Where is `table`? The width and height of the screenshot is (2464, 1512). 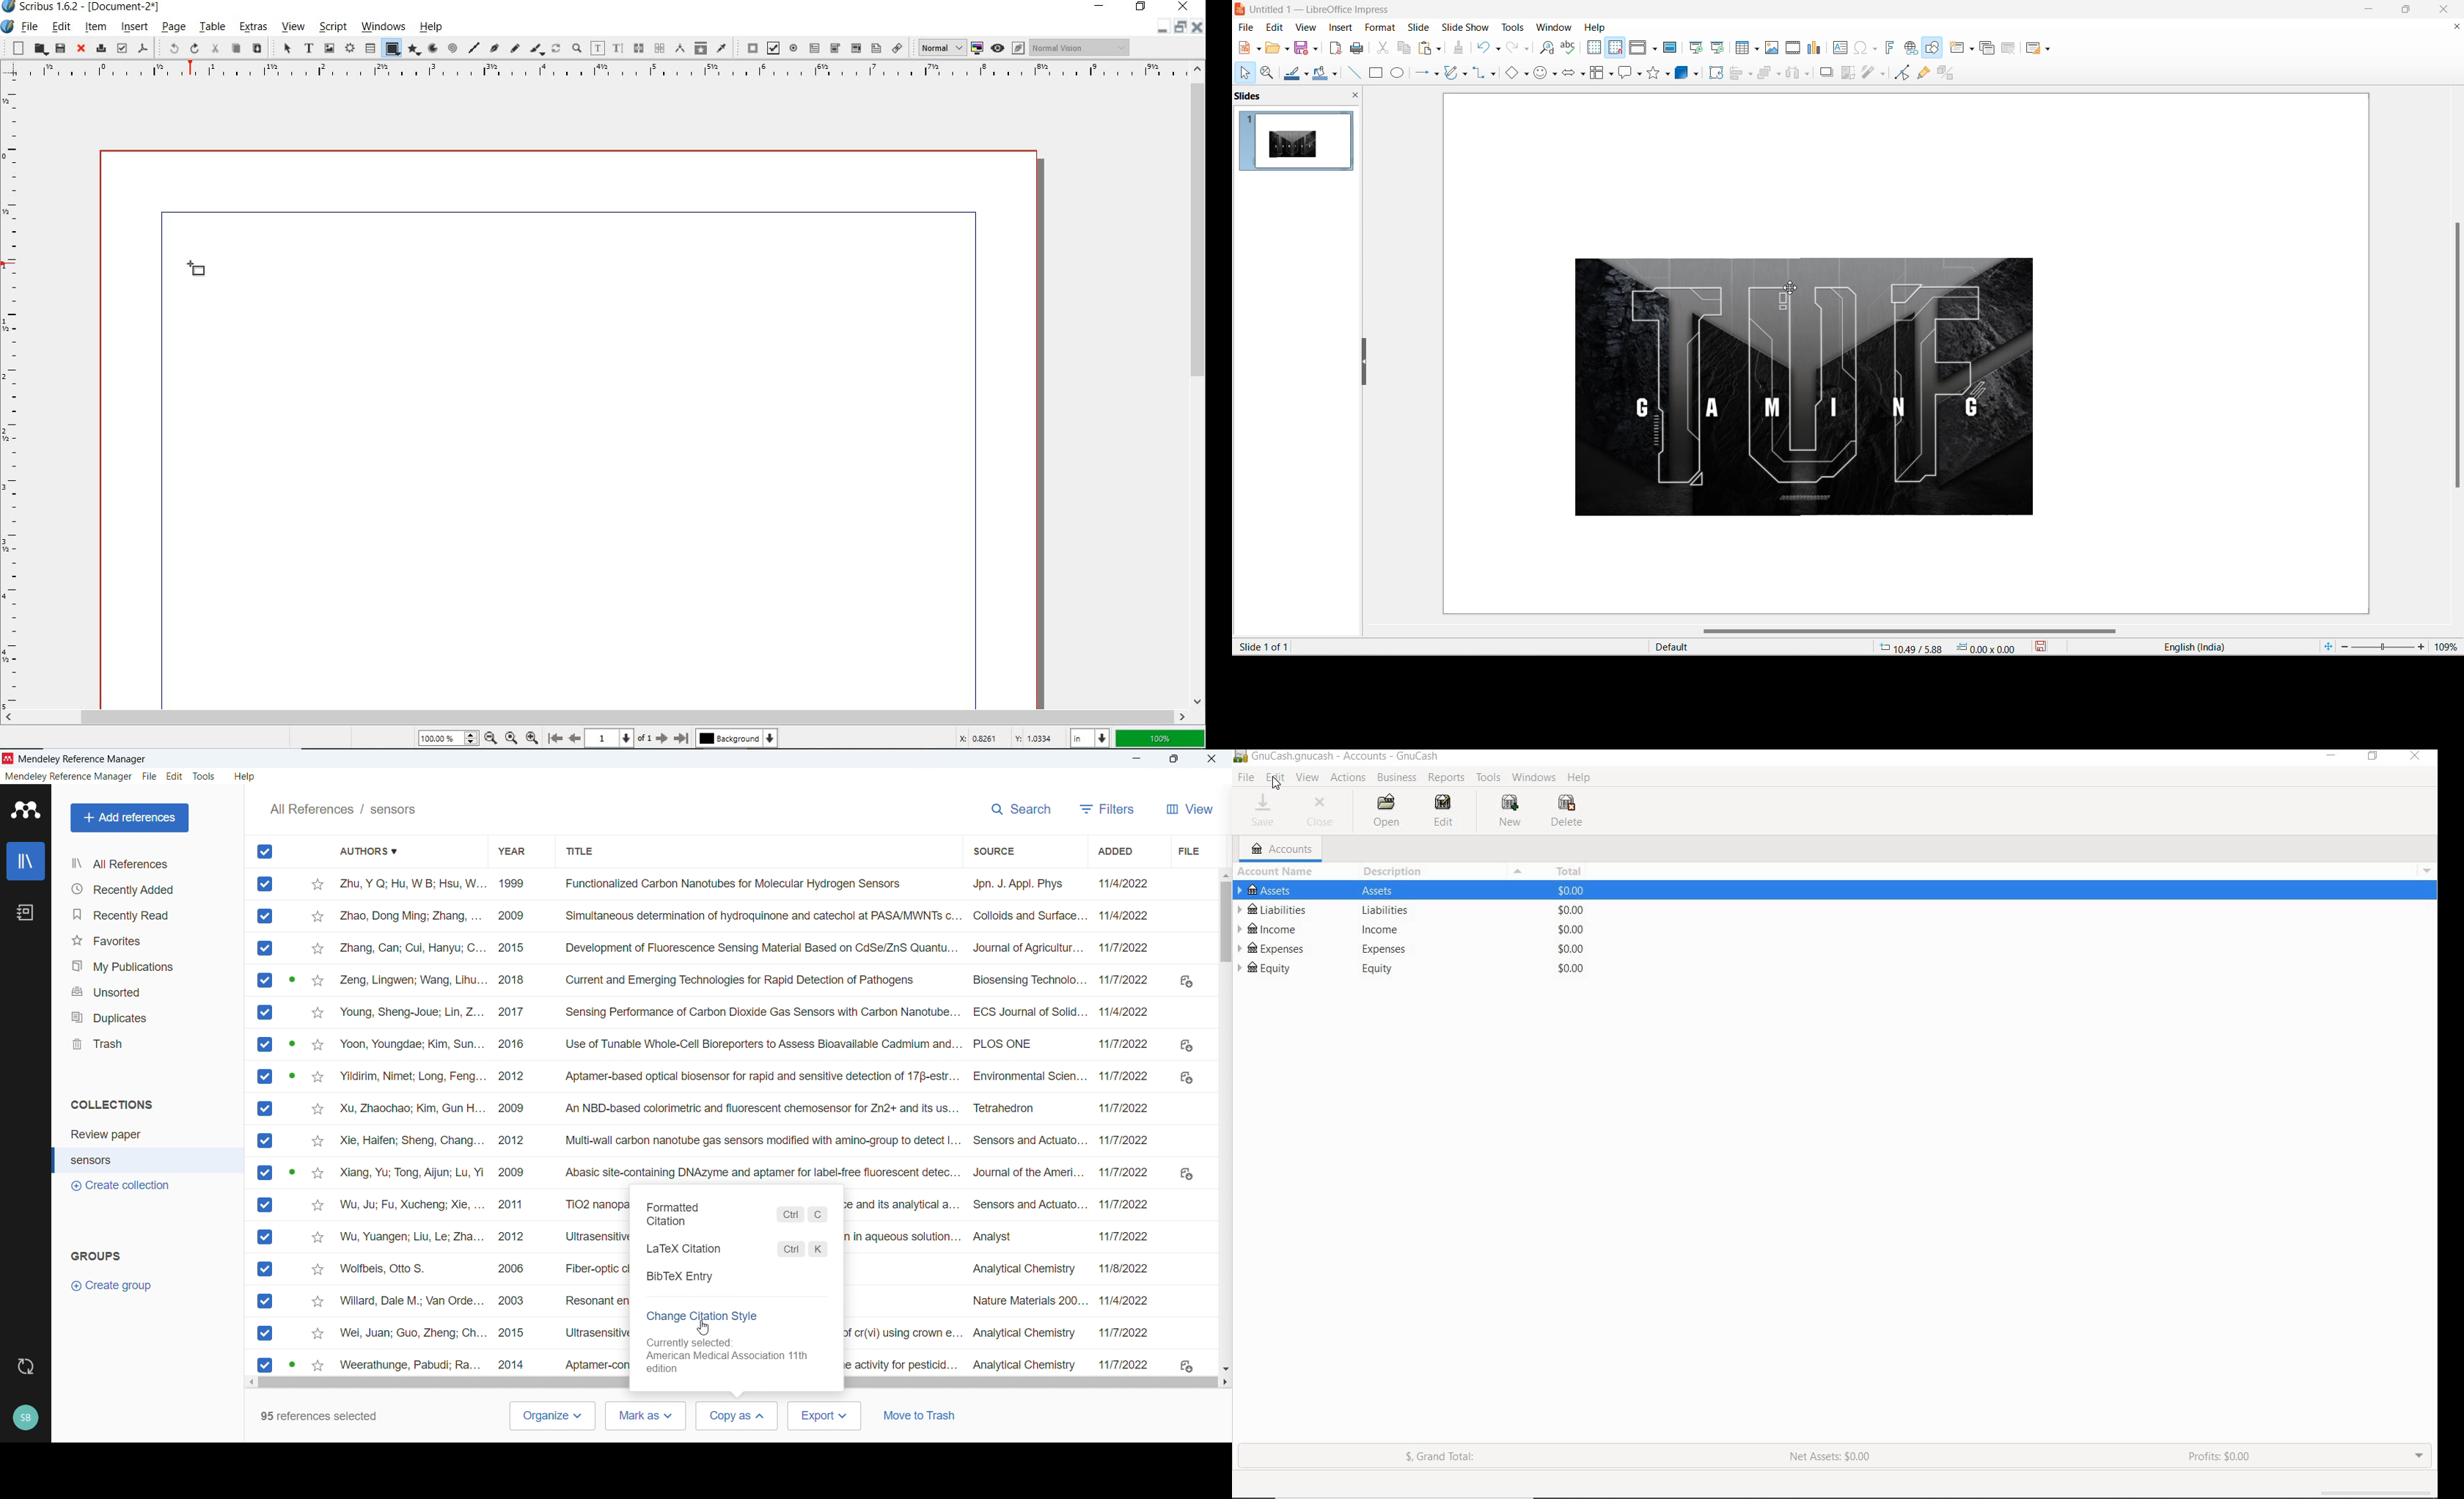 table is located at coordinates (369, 47).